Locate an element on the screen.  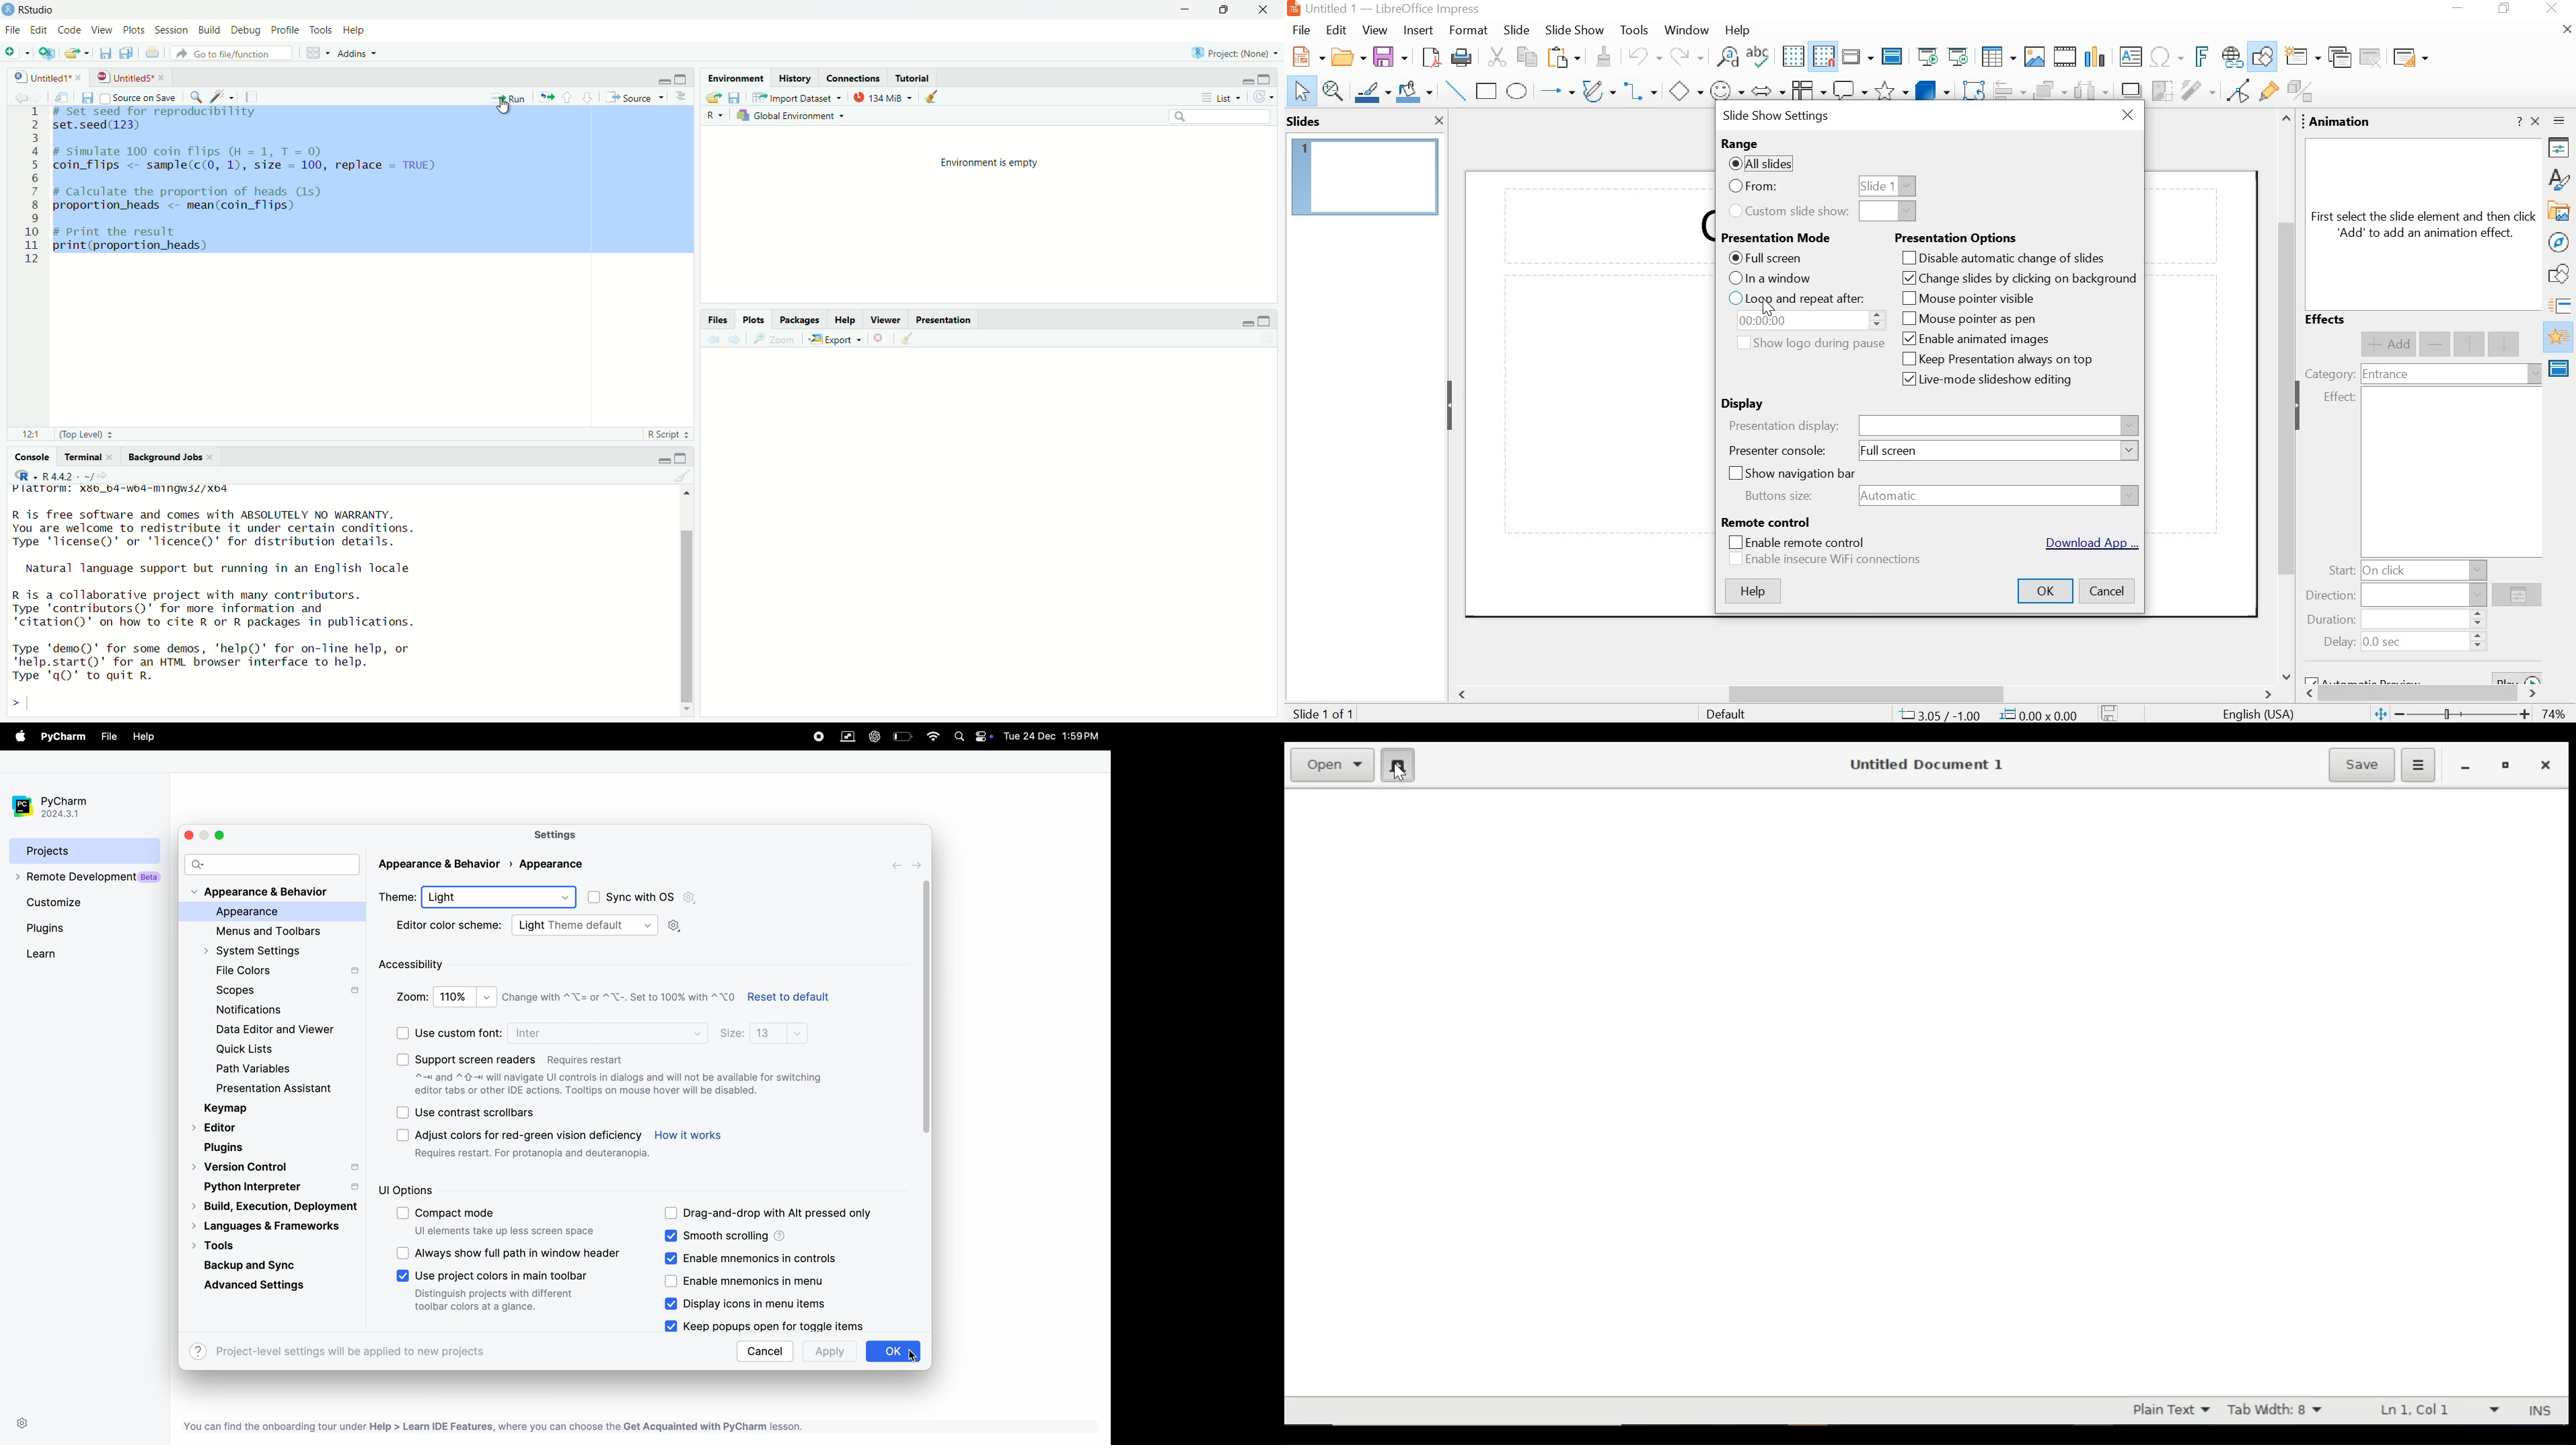
view a larger version of the plot in new window is located at coordinates (779, 341).